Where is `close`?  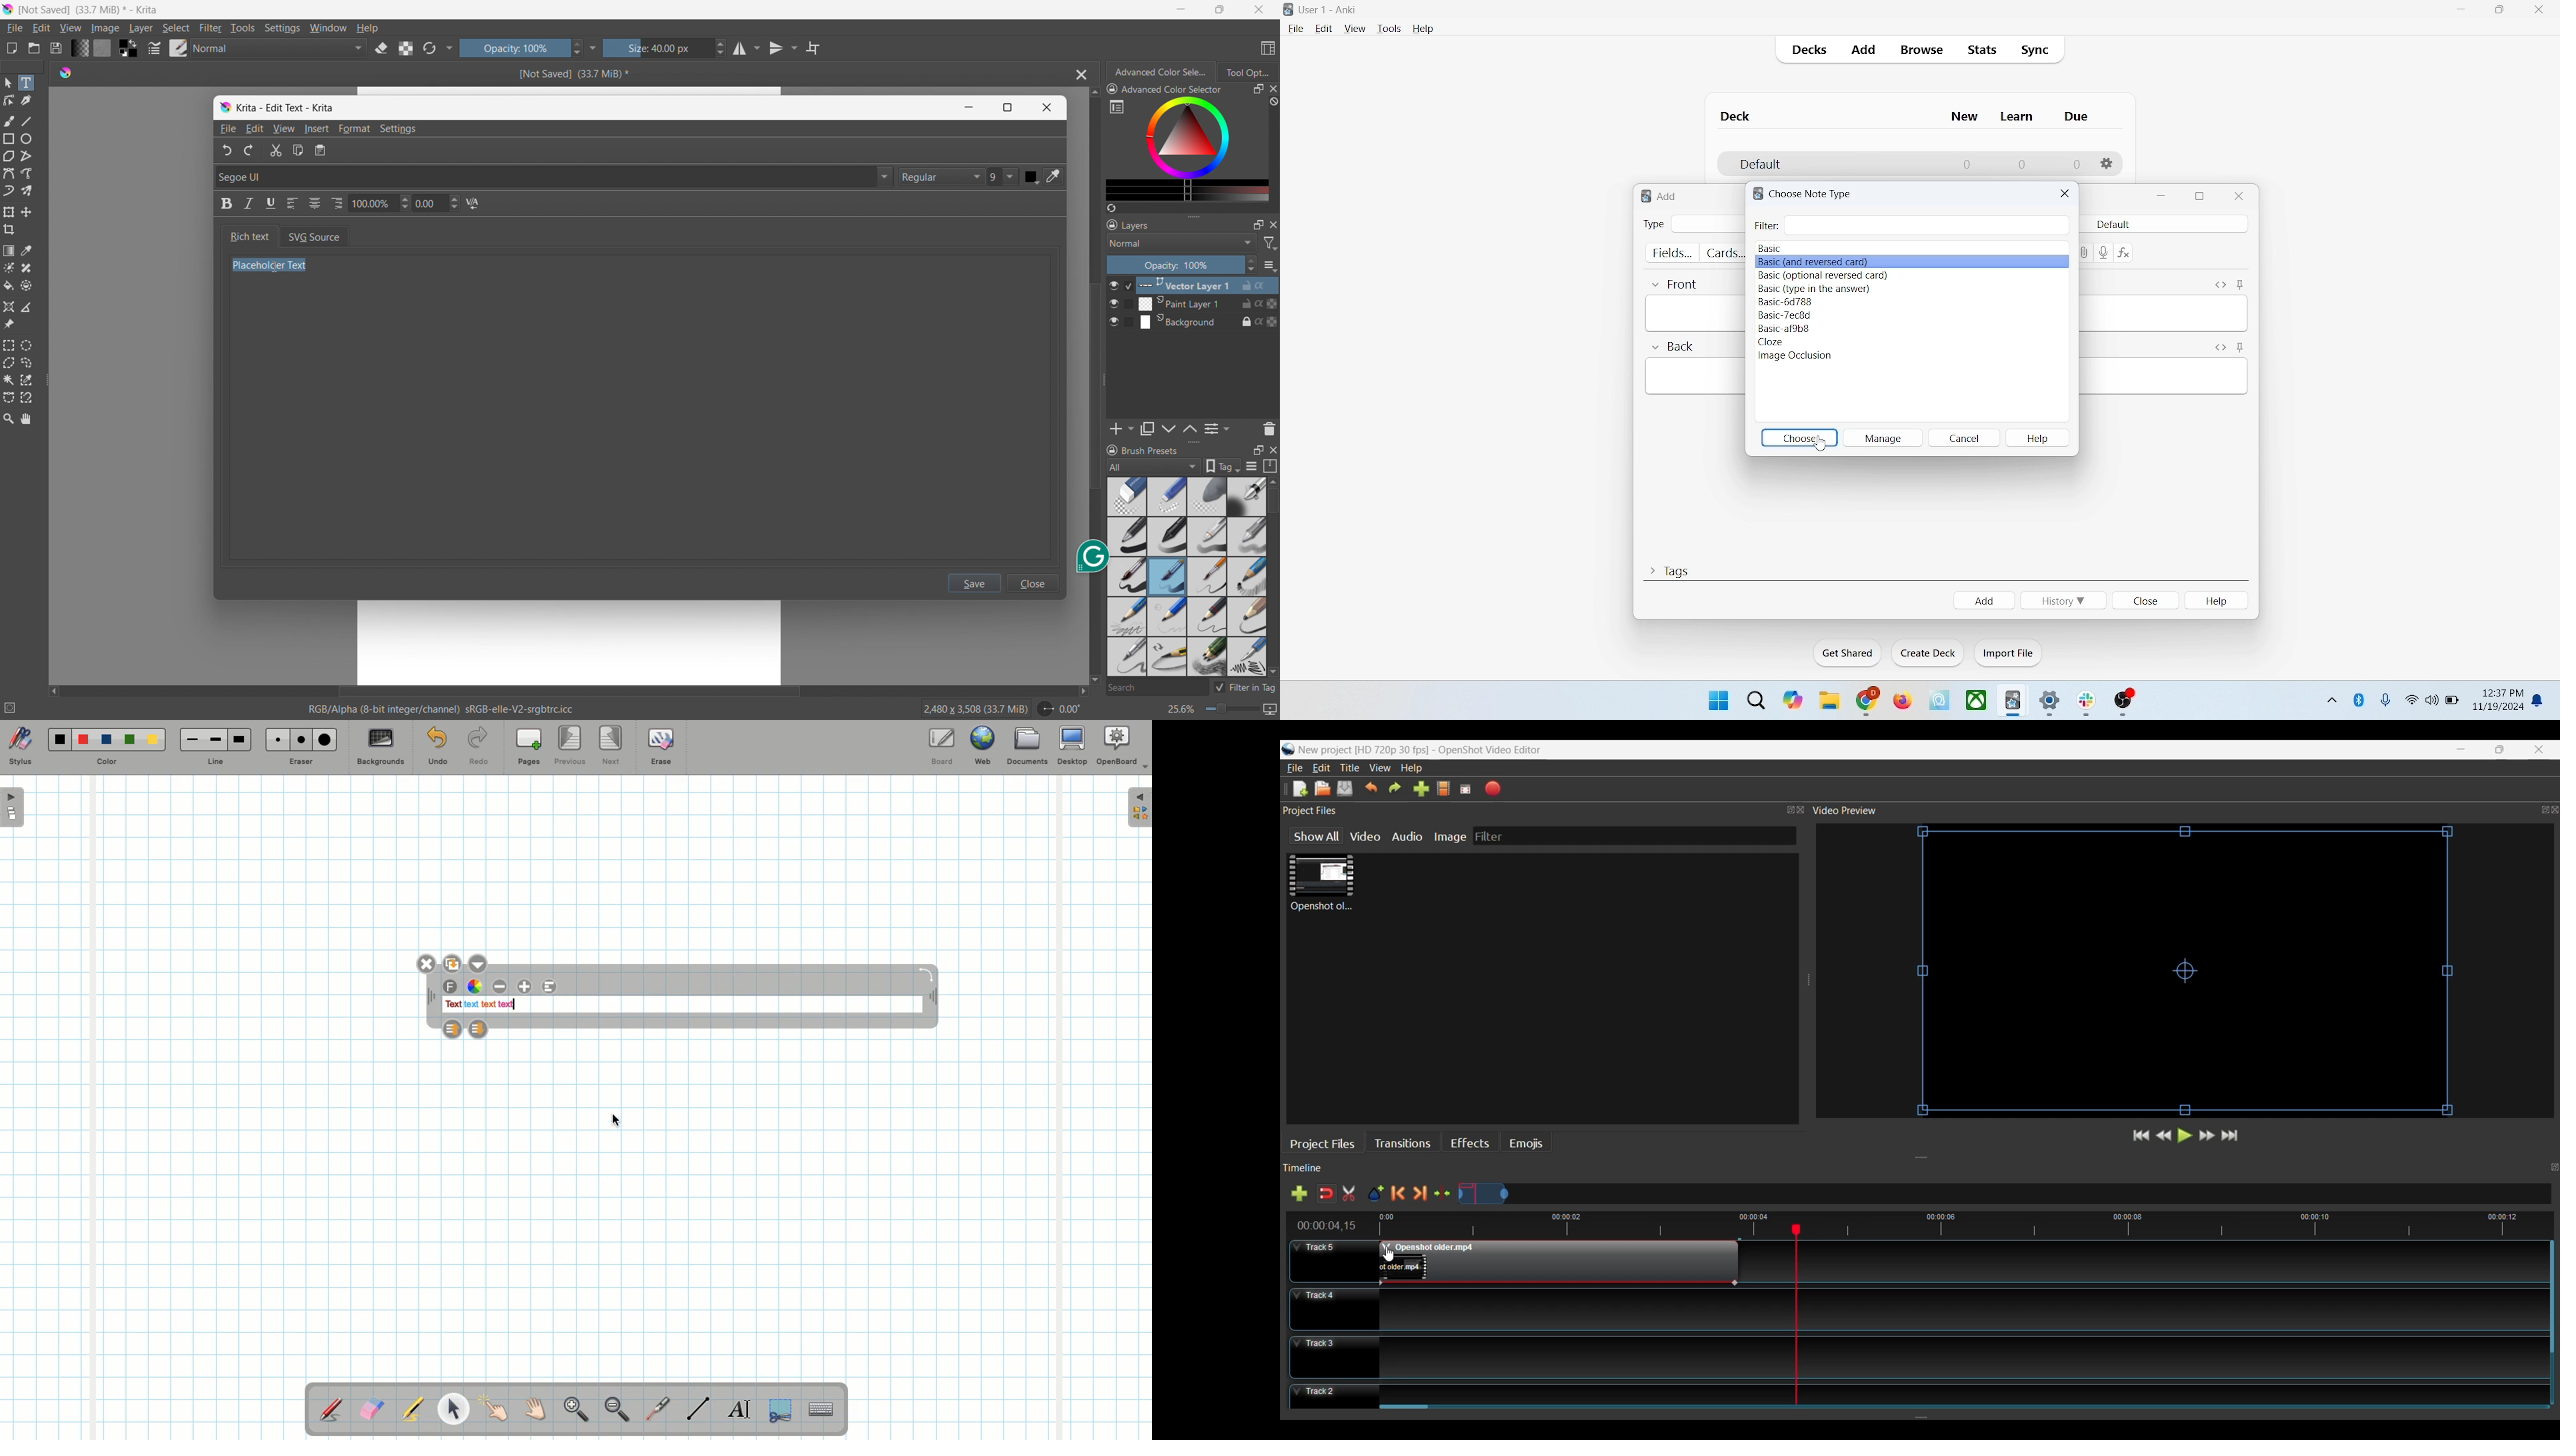
close is located at coordinates (1272, 224).